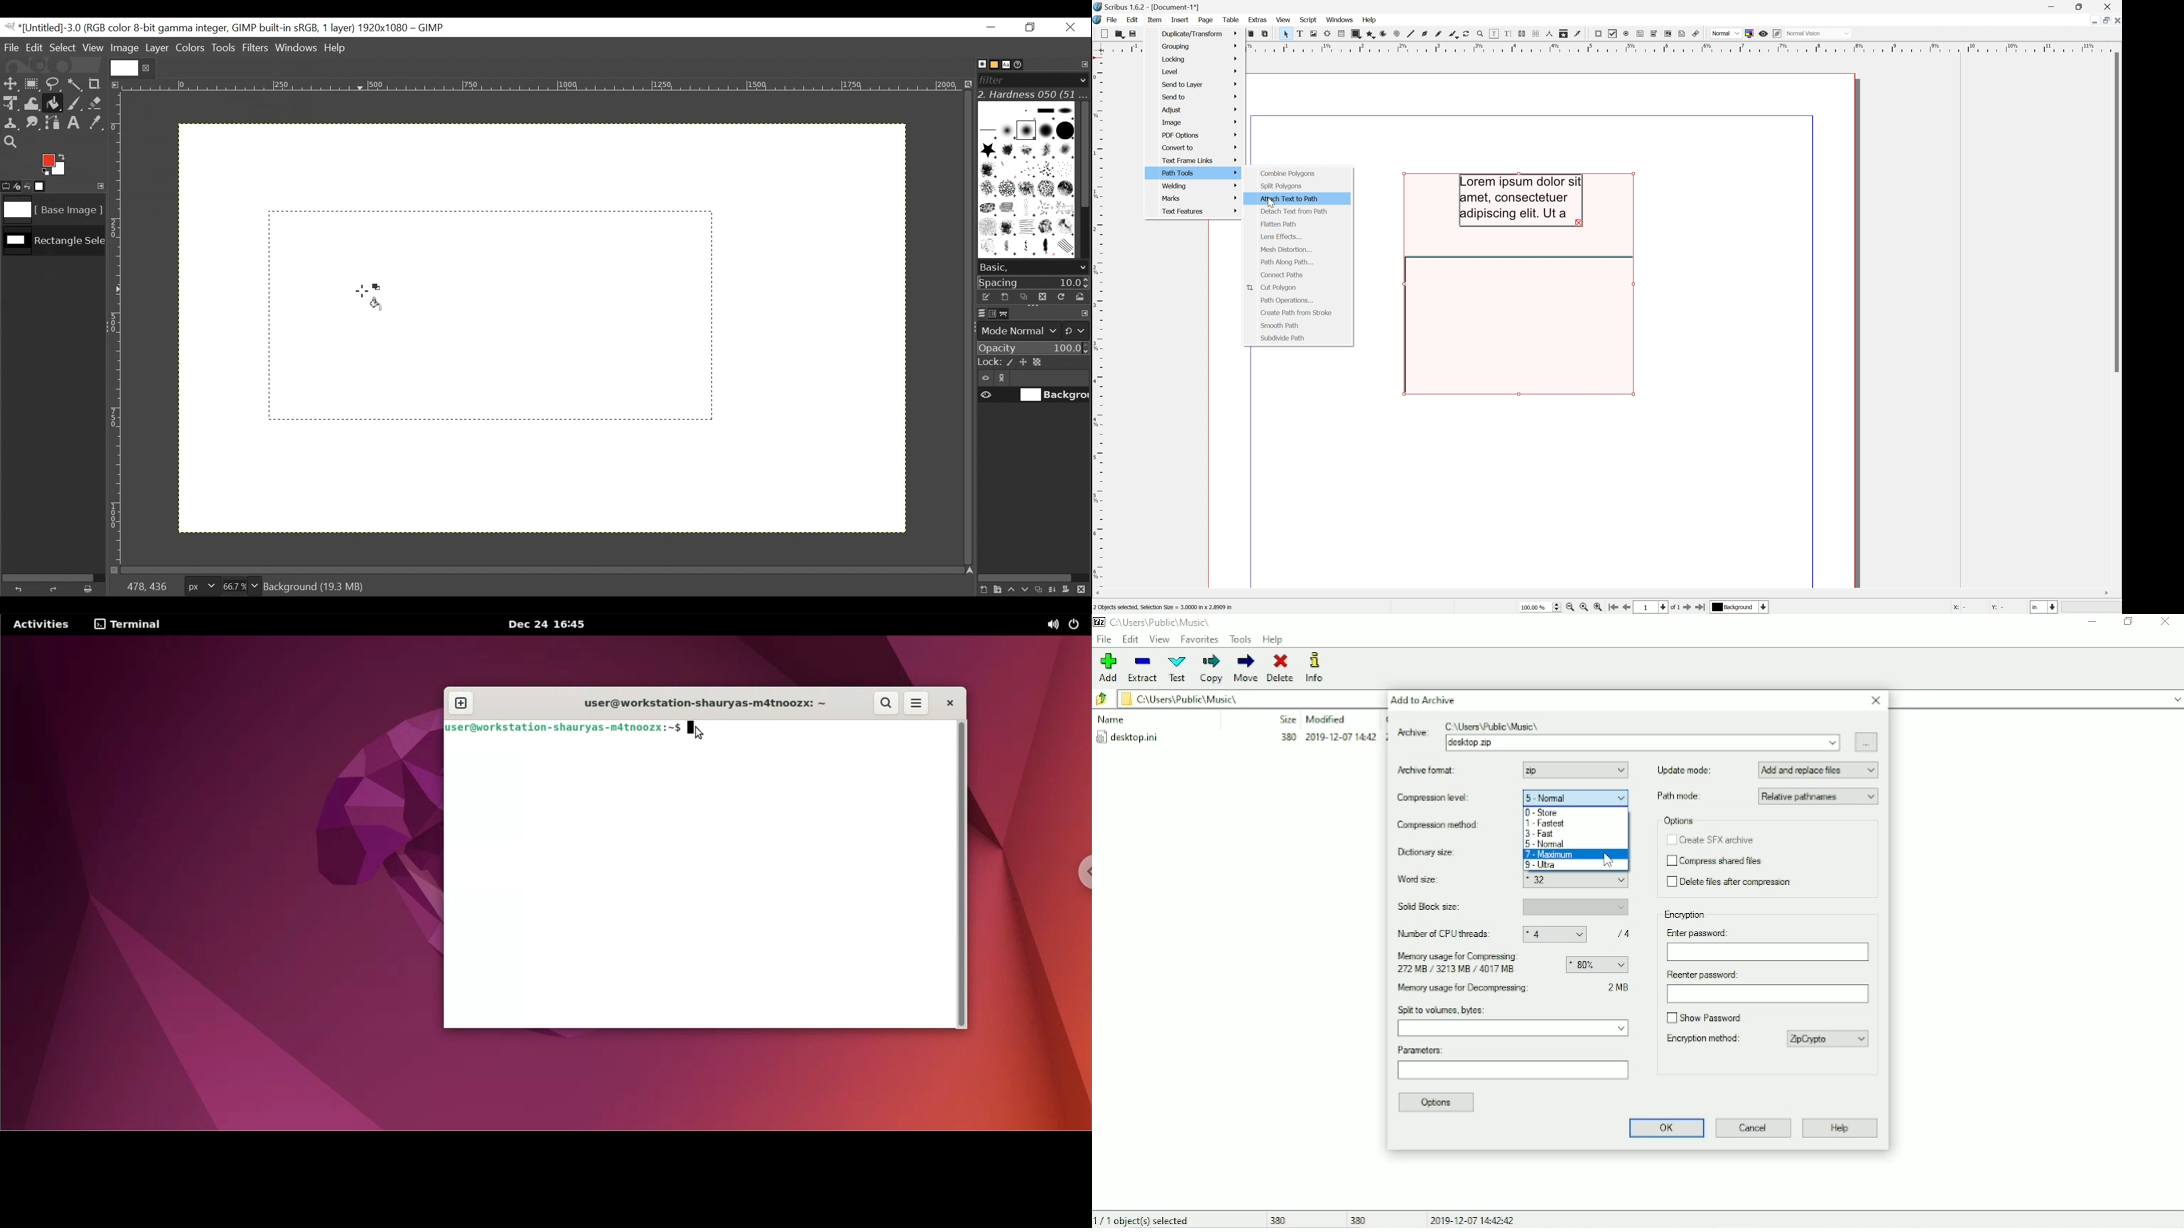 The image size is (2184, 1232). What do you see at coordinates (1070, 591) in the screenshot?
I see `Add a mask` at bounding box center [1070, 591].